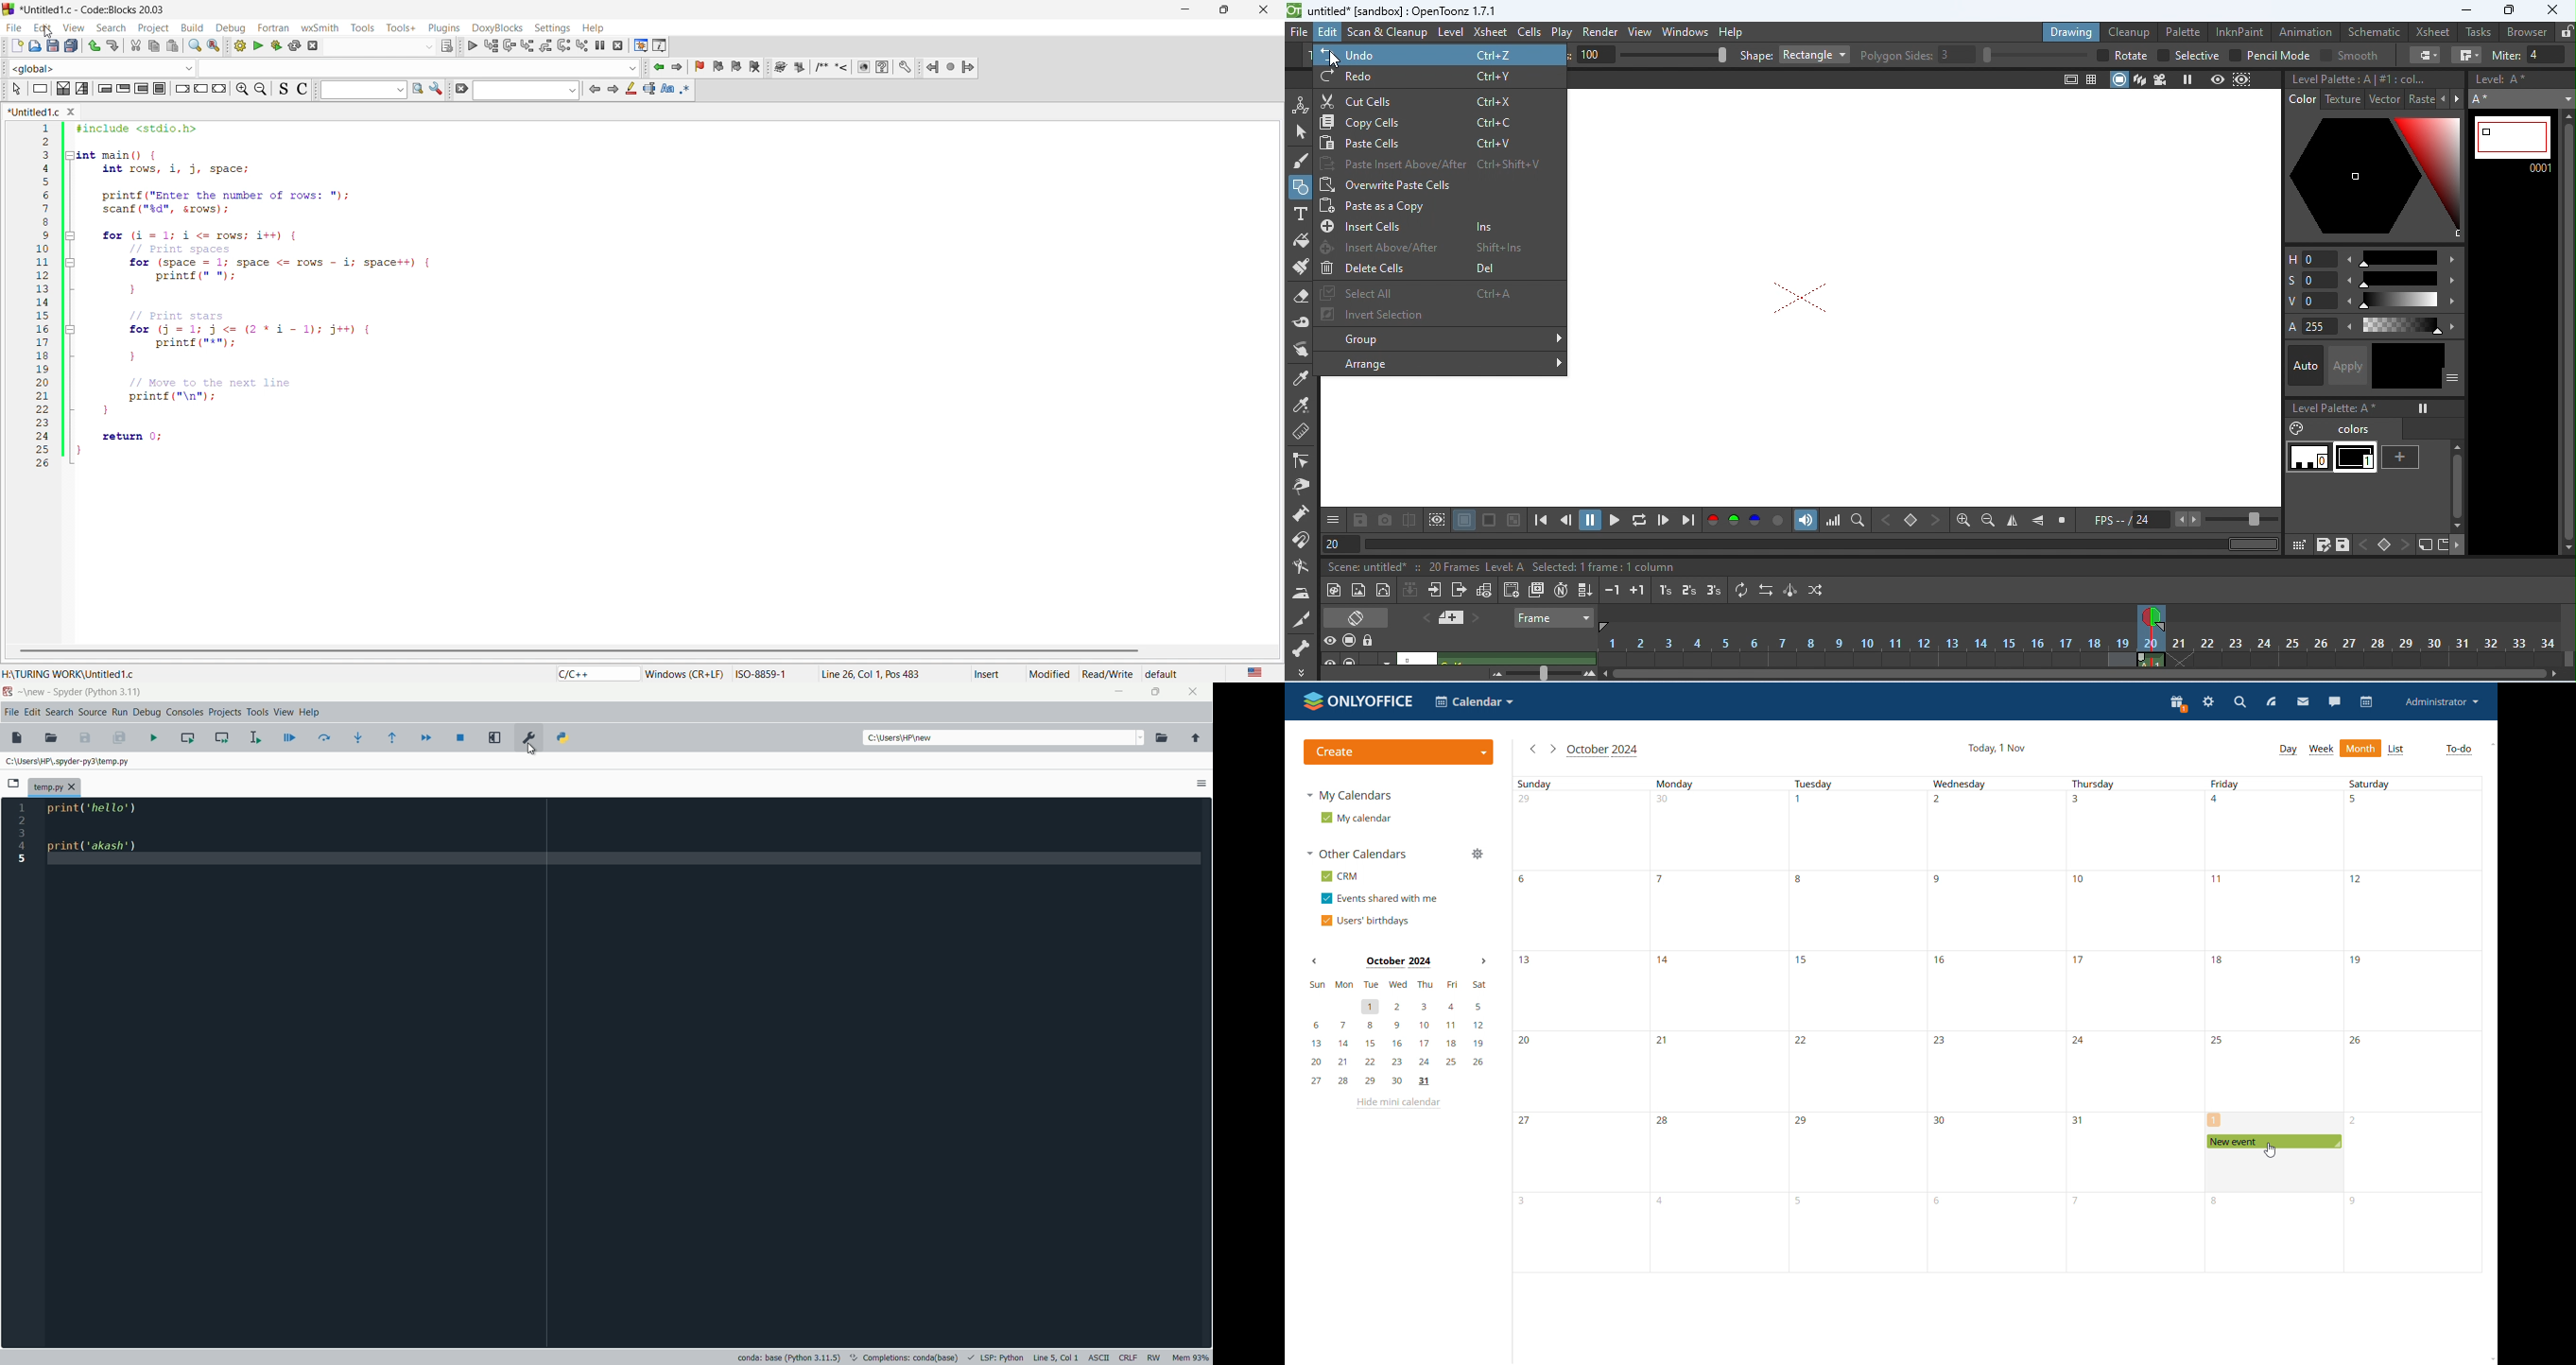  I want to click on first frame, so click(1540, 521).